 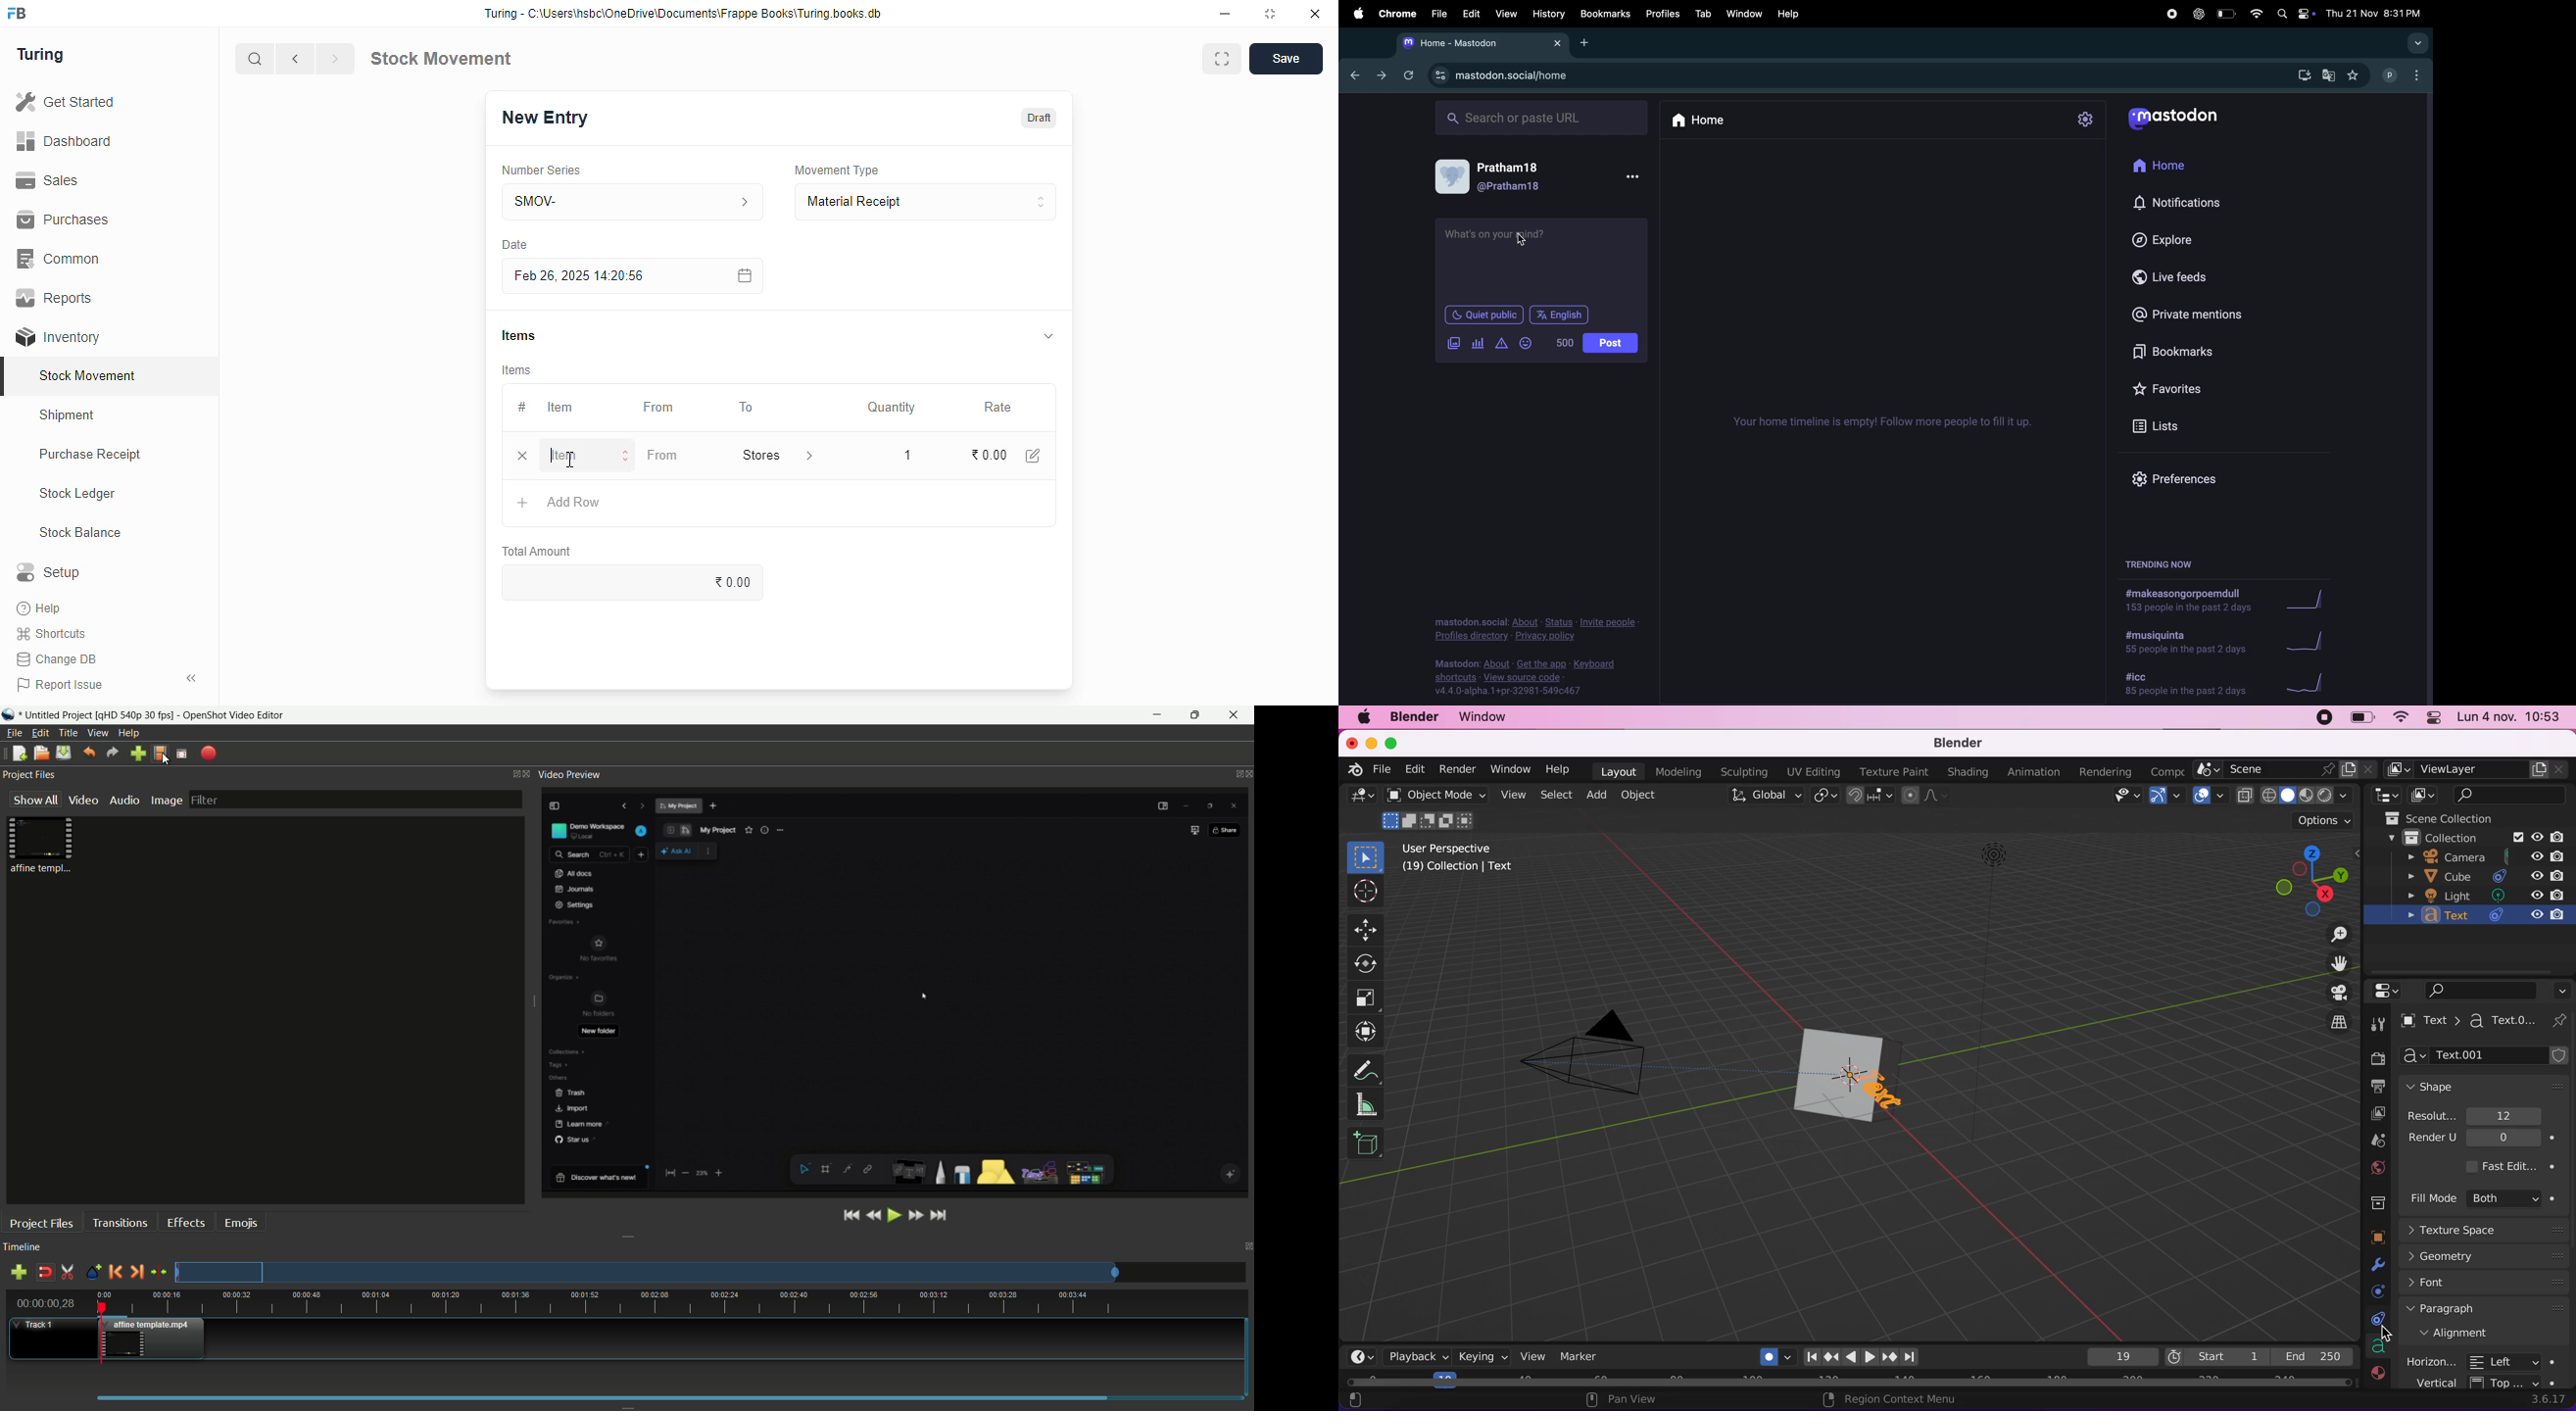 What do you see at coordinates (2119, 1357) in the screenshot?
I see `19` at bounding box center [2119, 1357].